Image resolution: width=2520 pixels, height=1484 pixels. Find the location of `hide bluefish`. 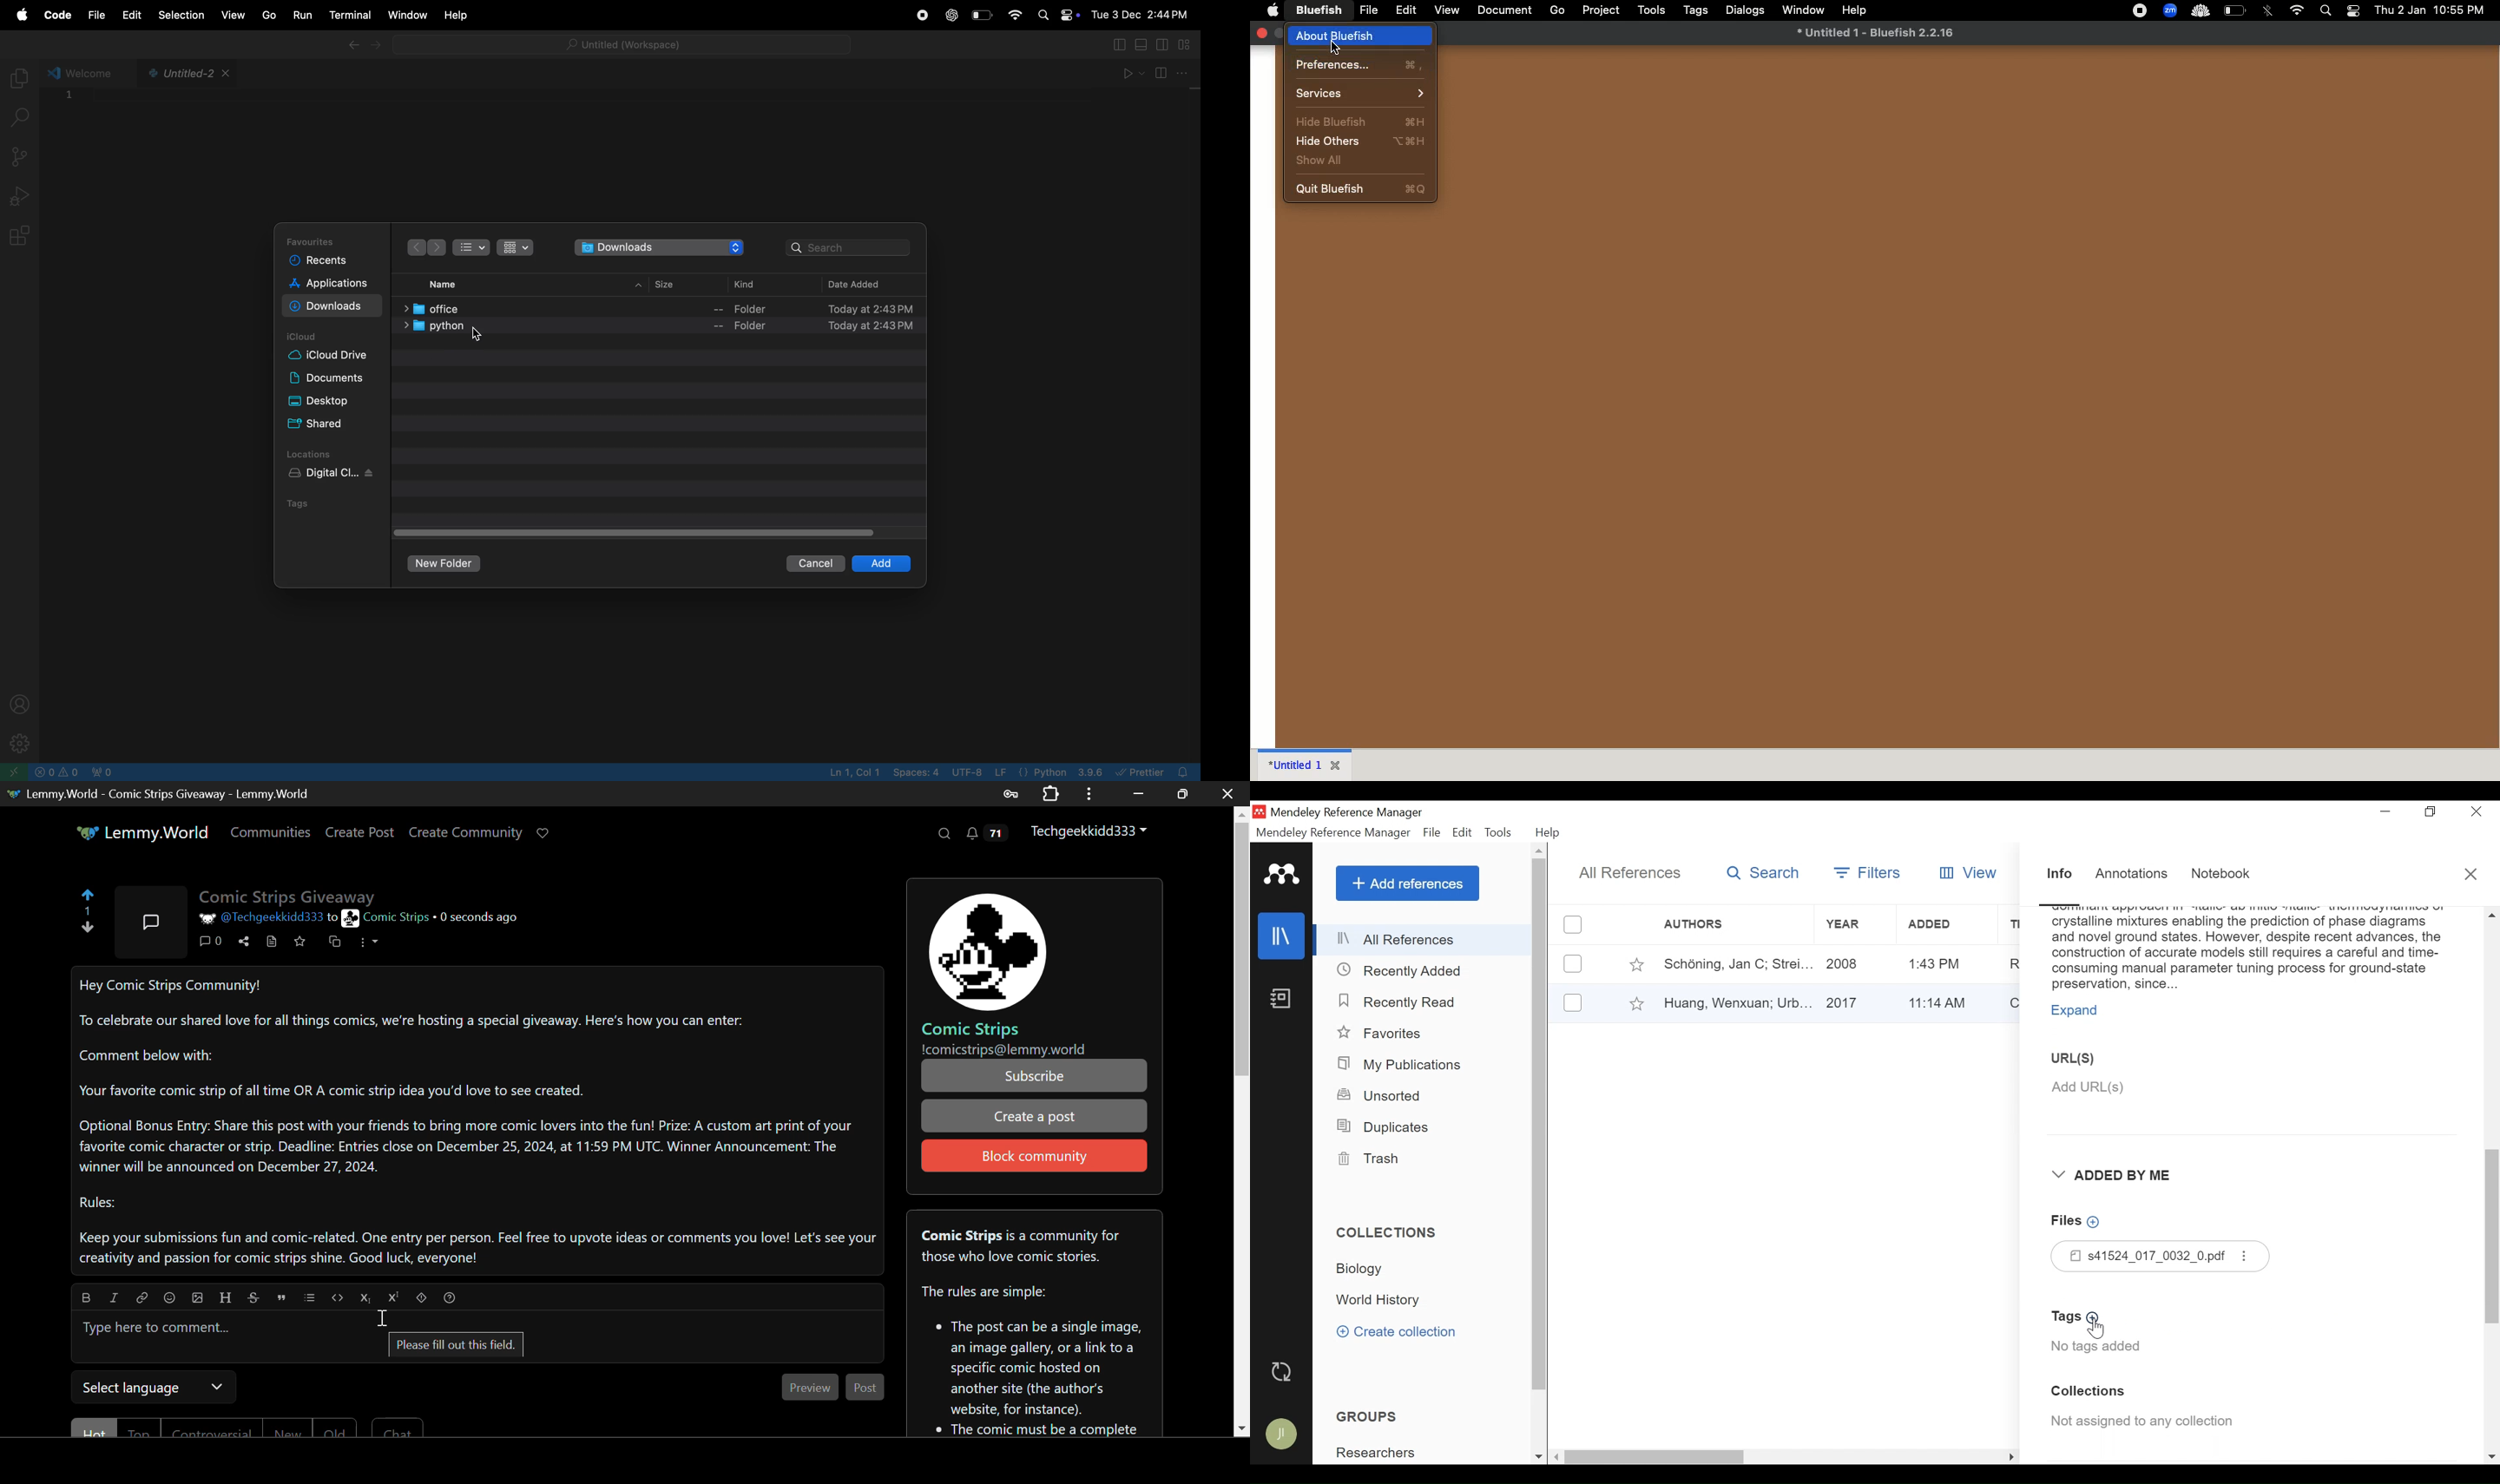

hide bluefish is located at coordinates (1359, 120).